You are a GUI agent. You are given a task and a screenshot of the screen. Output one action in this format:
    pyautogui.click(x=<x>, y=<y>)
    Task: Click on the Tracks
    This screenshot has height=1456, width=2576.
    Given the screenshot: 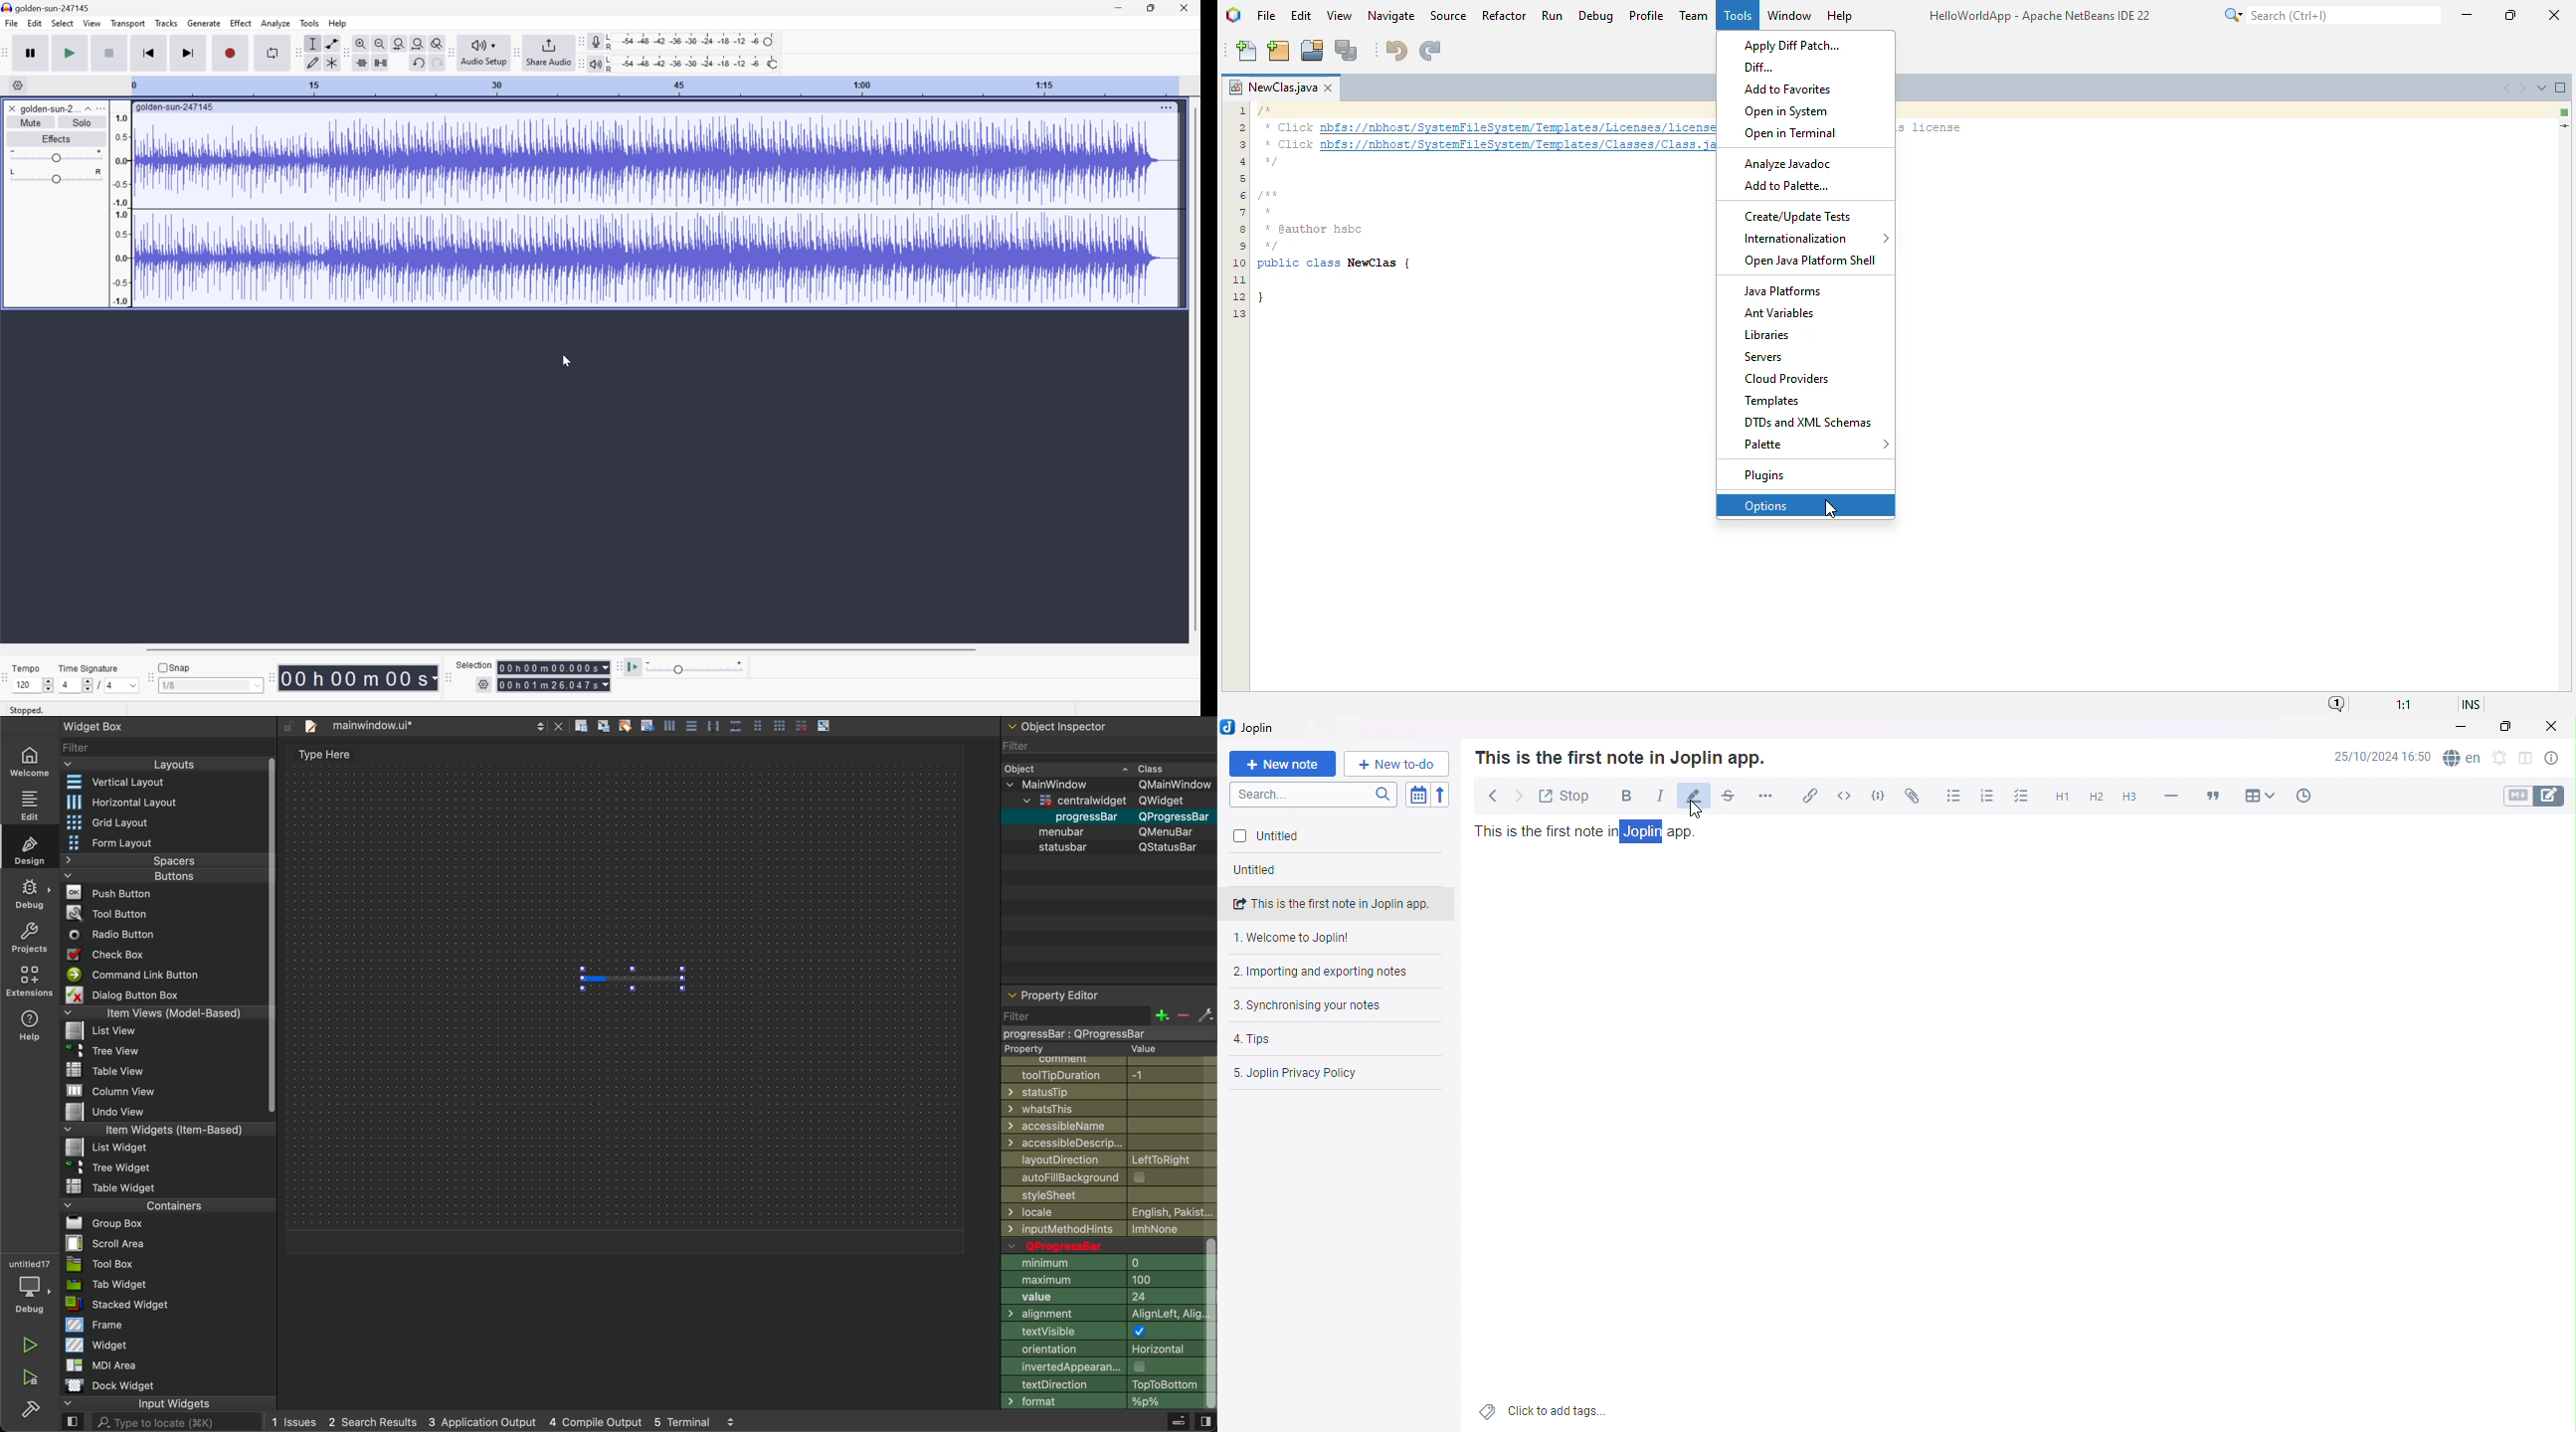 What is the action you would take?
    pyautogui.click(x=167, y=22)
    